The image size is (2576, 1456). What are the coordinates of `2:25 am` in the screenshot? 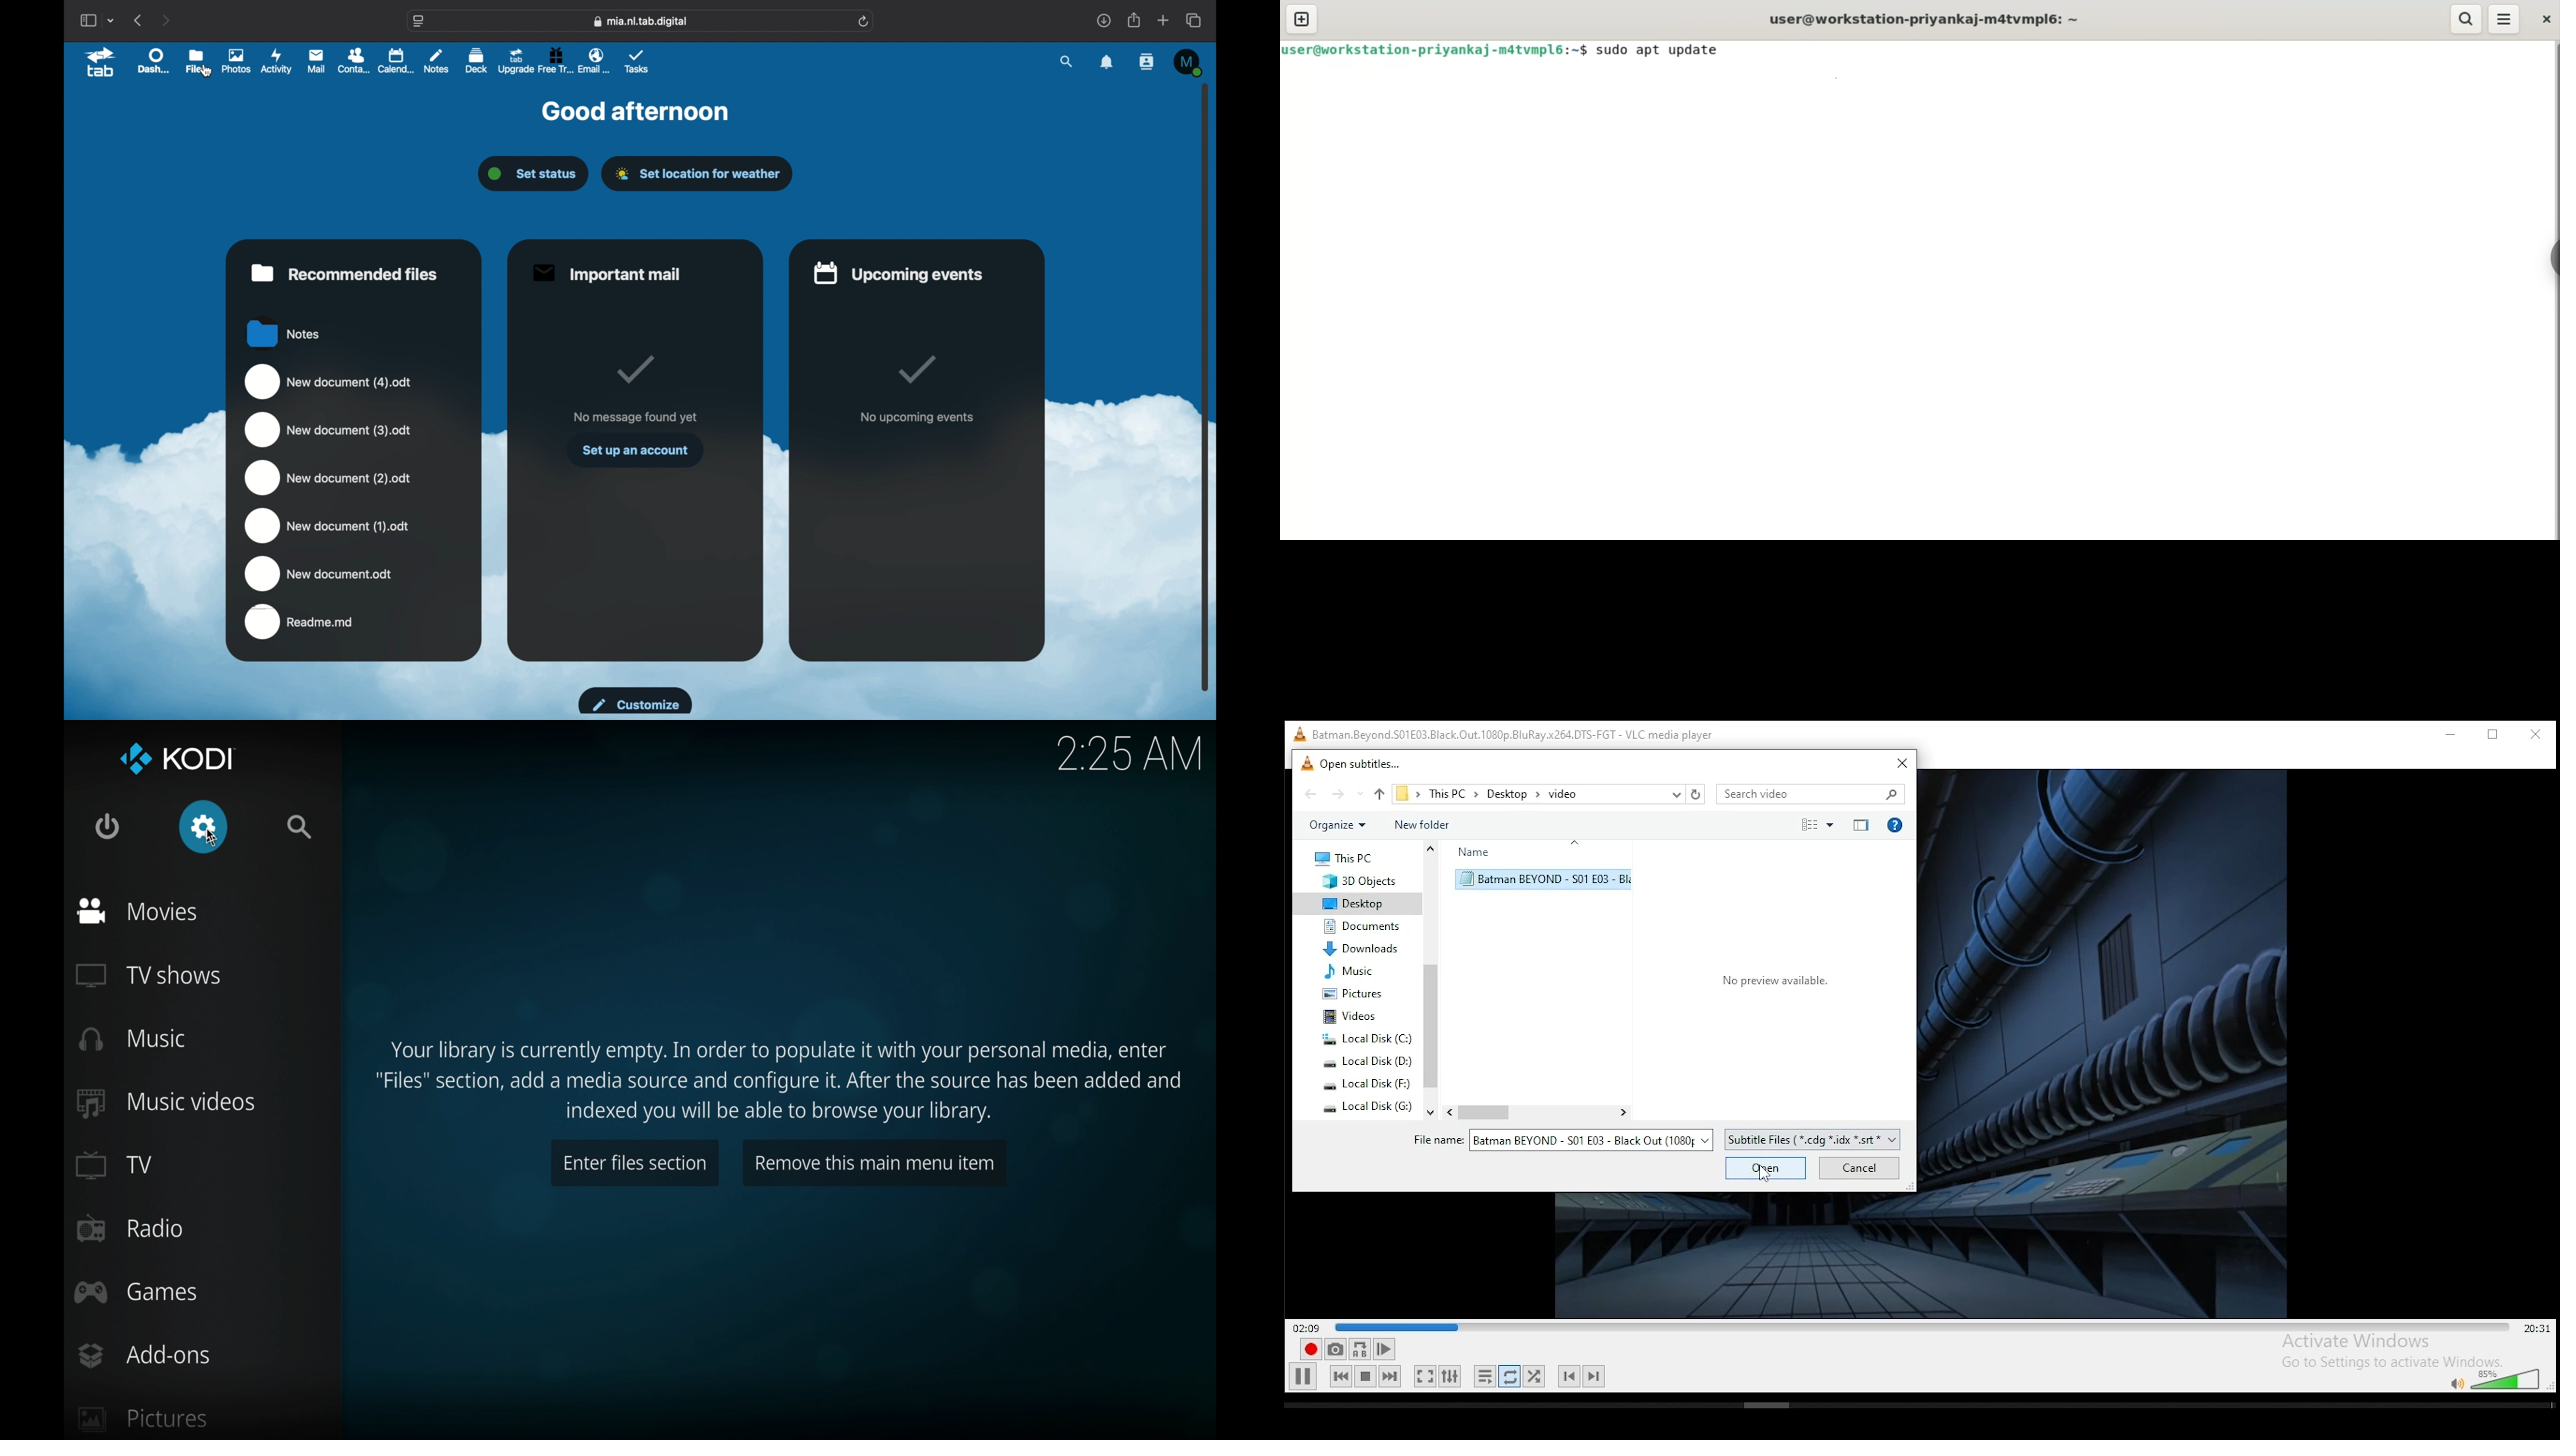 It's located at (1127, 752).